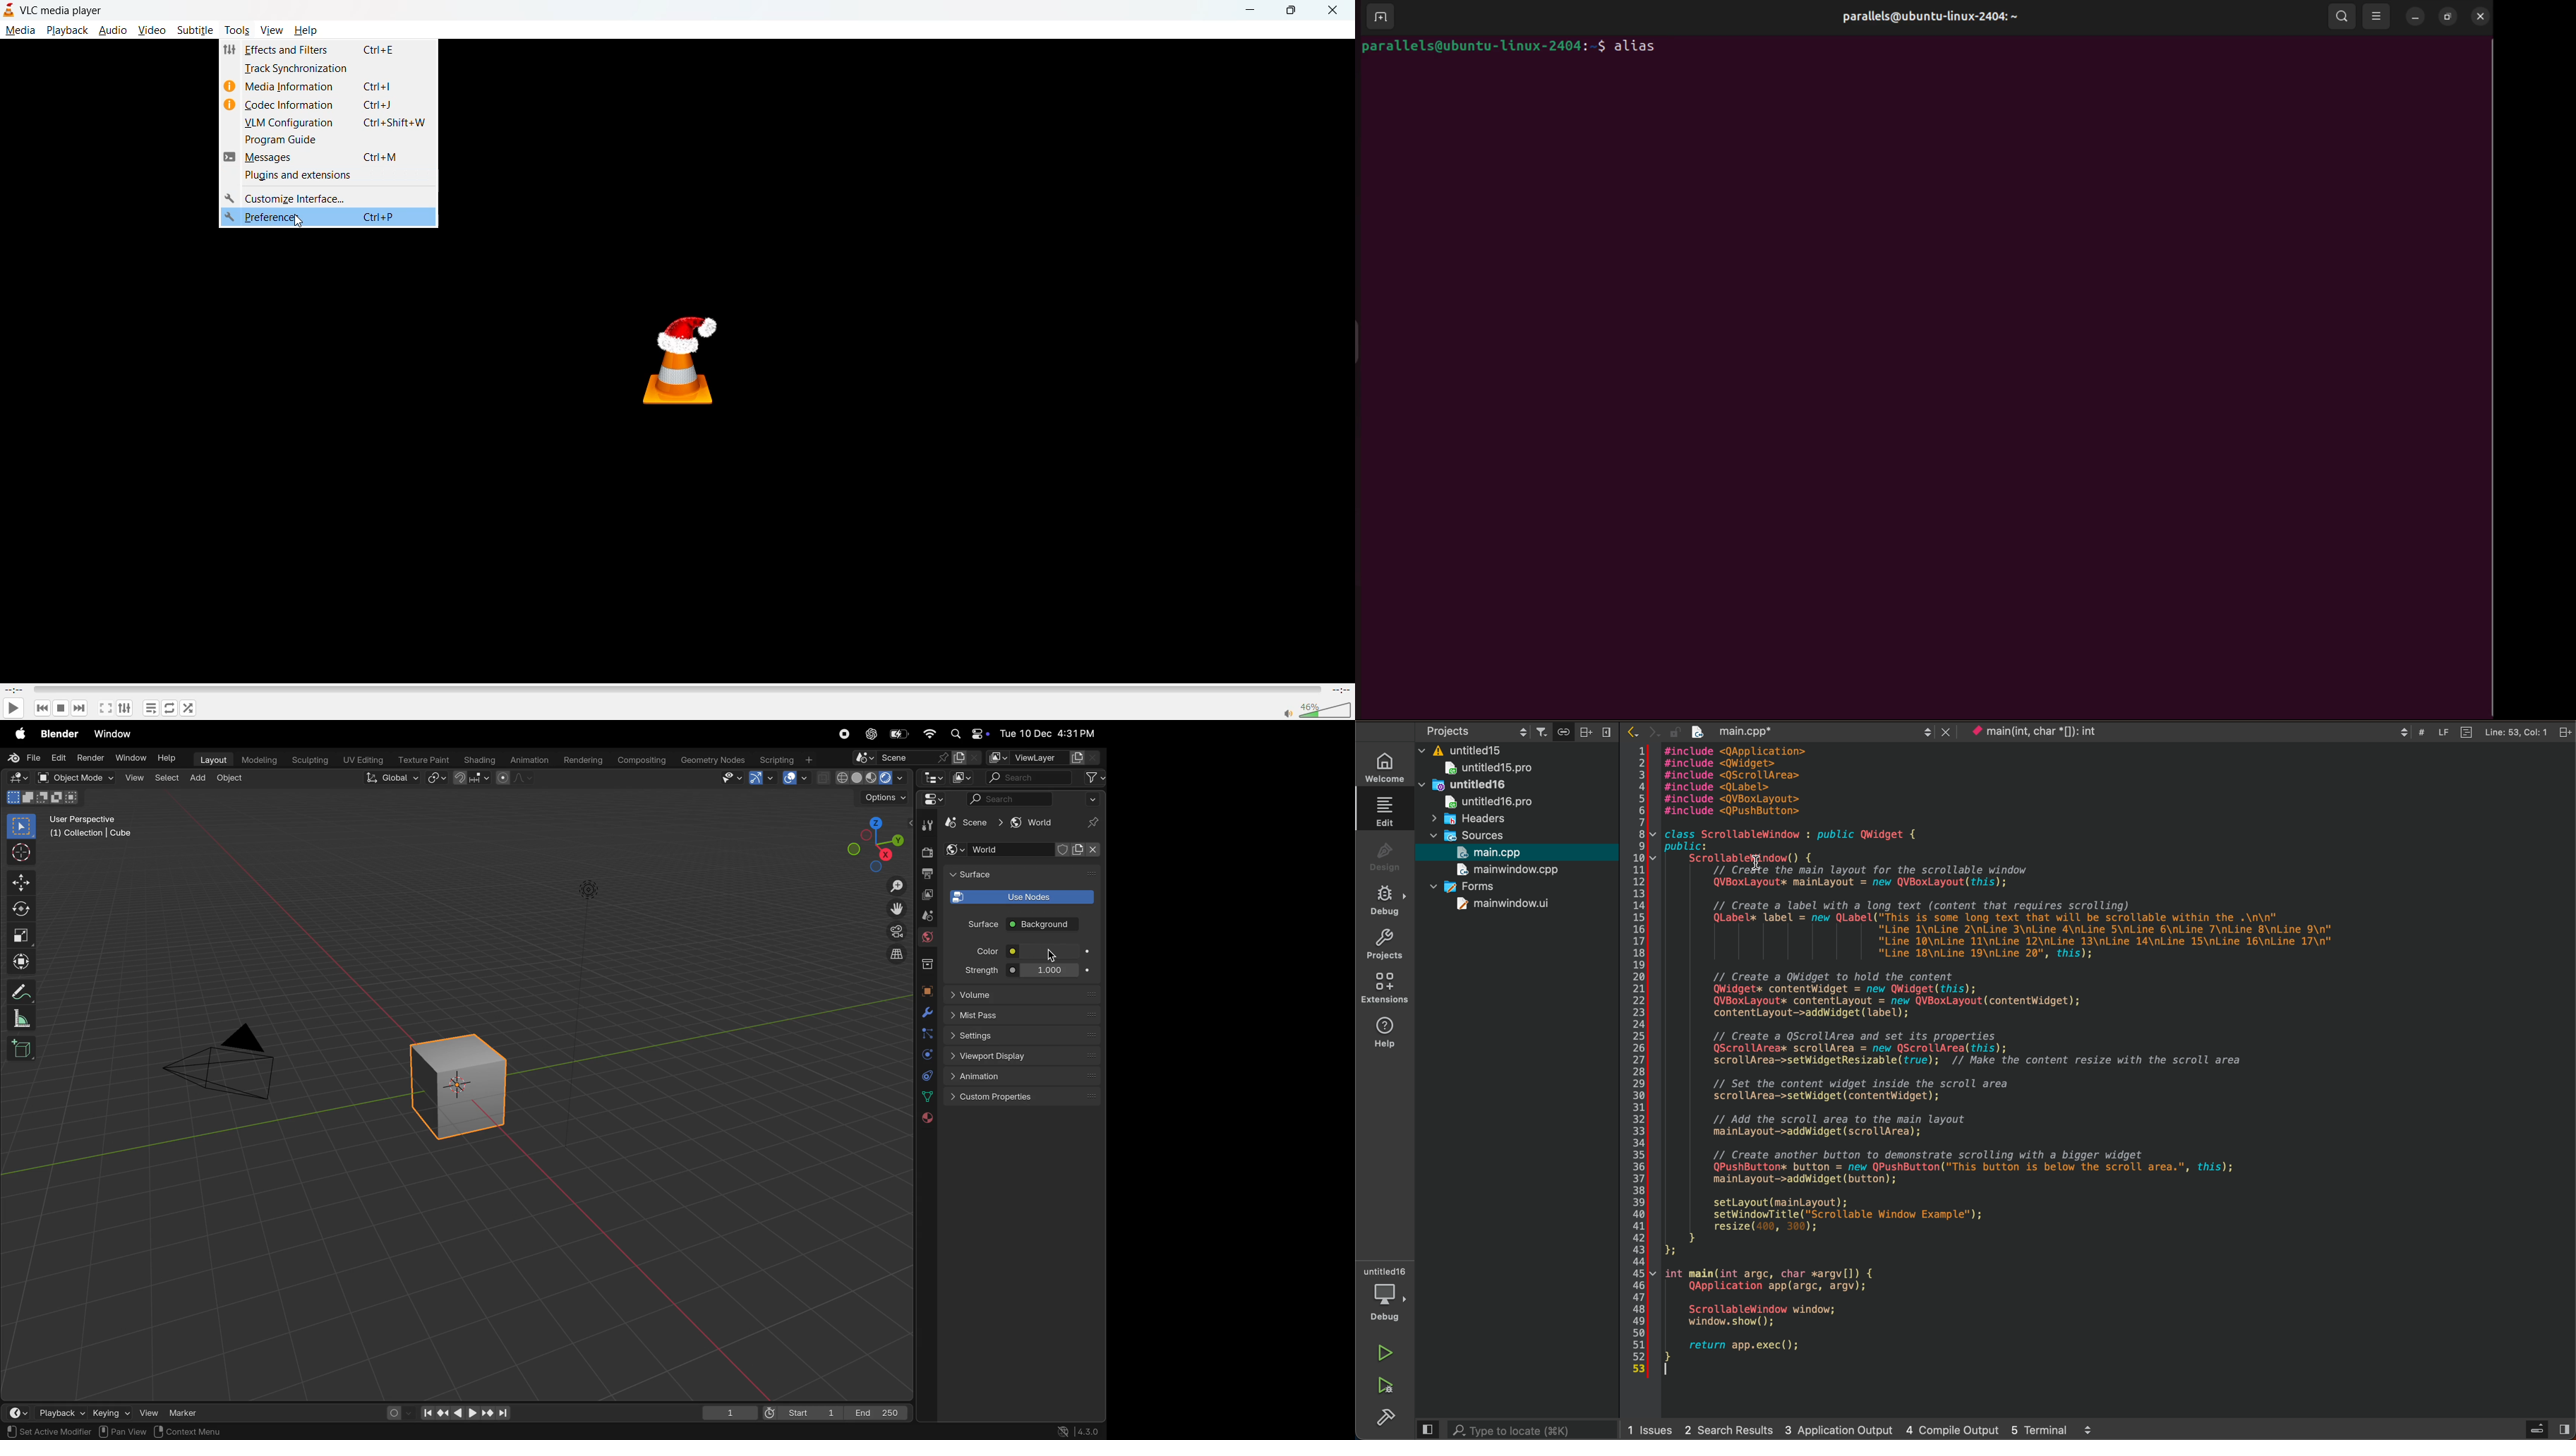 The image size is (2576, 1456). What do you see at coordinates (23, 910) in the screenshot?
I see `transform` at bounding box center [23, 910].